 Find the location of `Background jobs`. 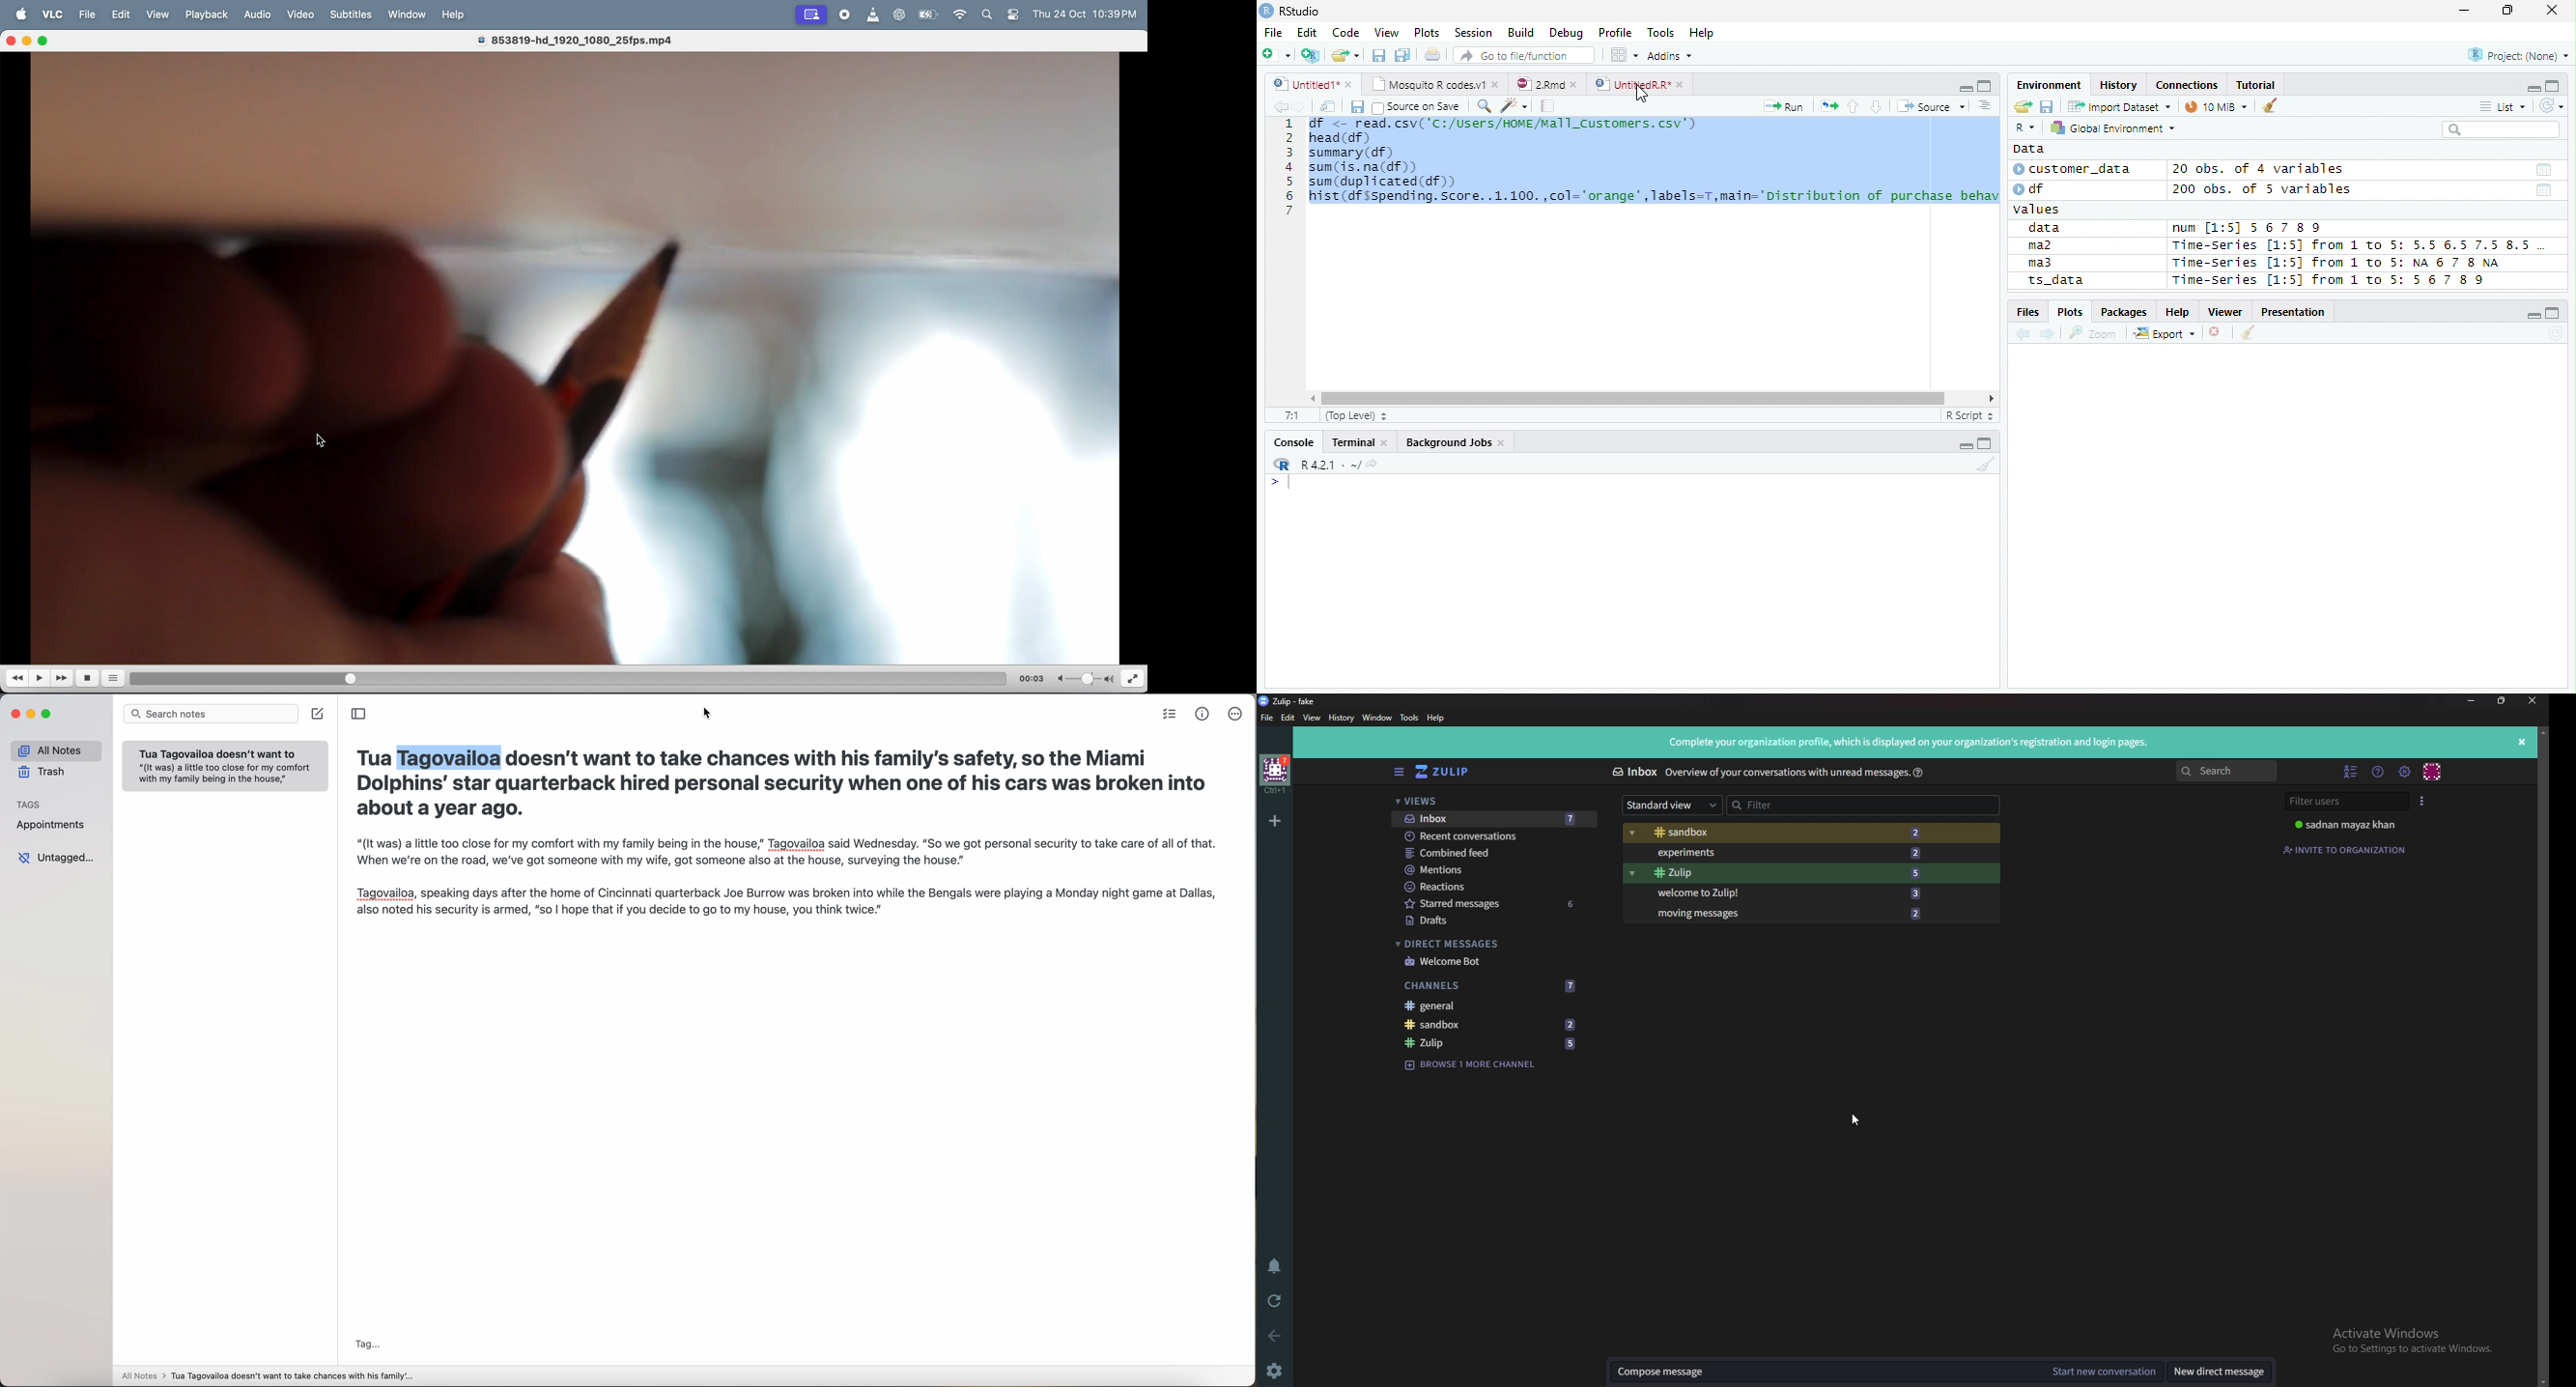

Background jobs is located at coordinates (1456, 444).